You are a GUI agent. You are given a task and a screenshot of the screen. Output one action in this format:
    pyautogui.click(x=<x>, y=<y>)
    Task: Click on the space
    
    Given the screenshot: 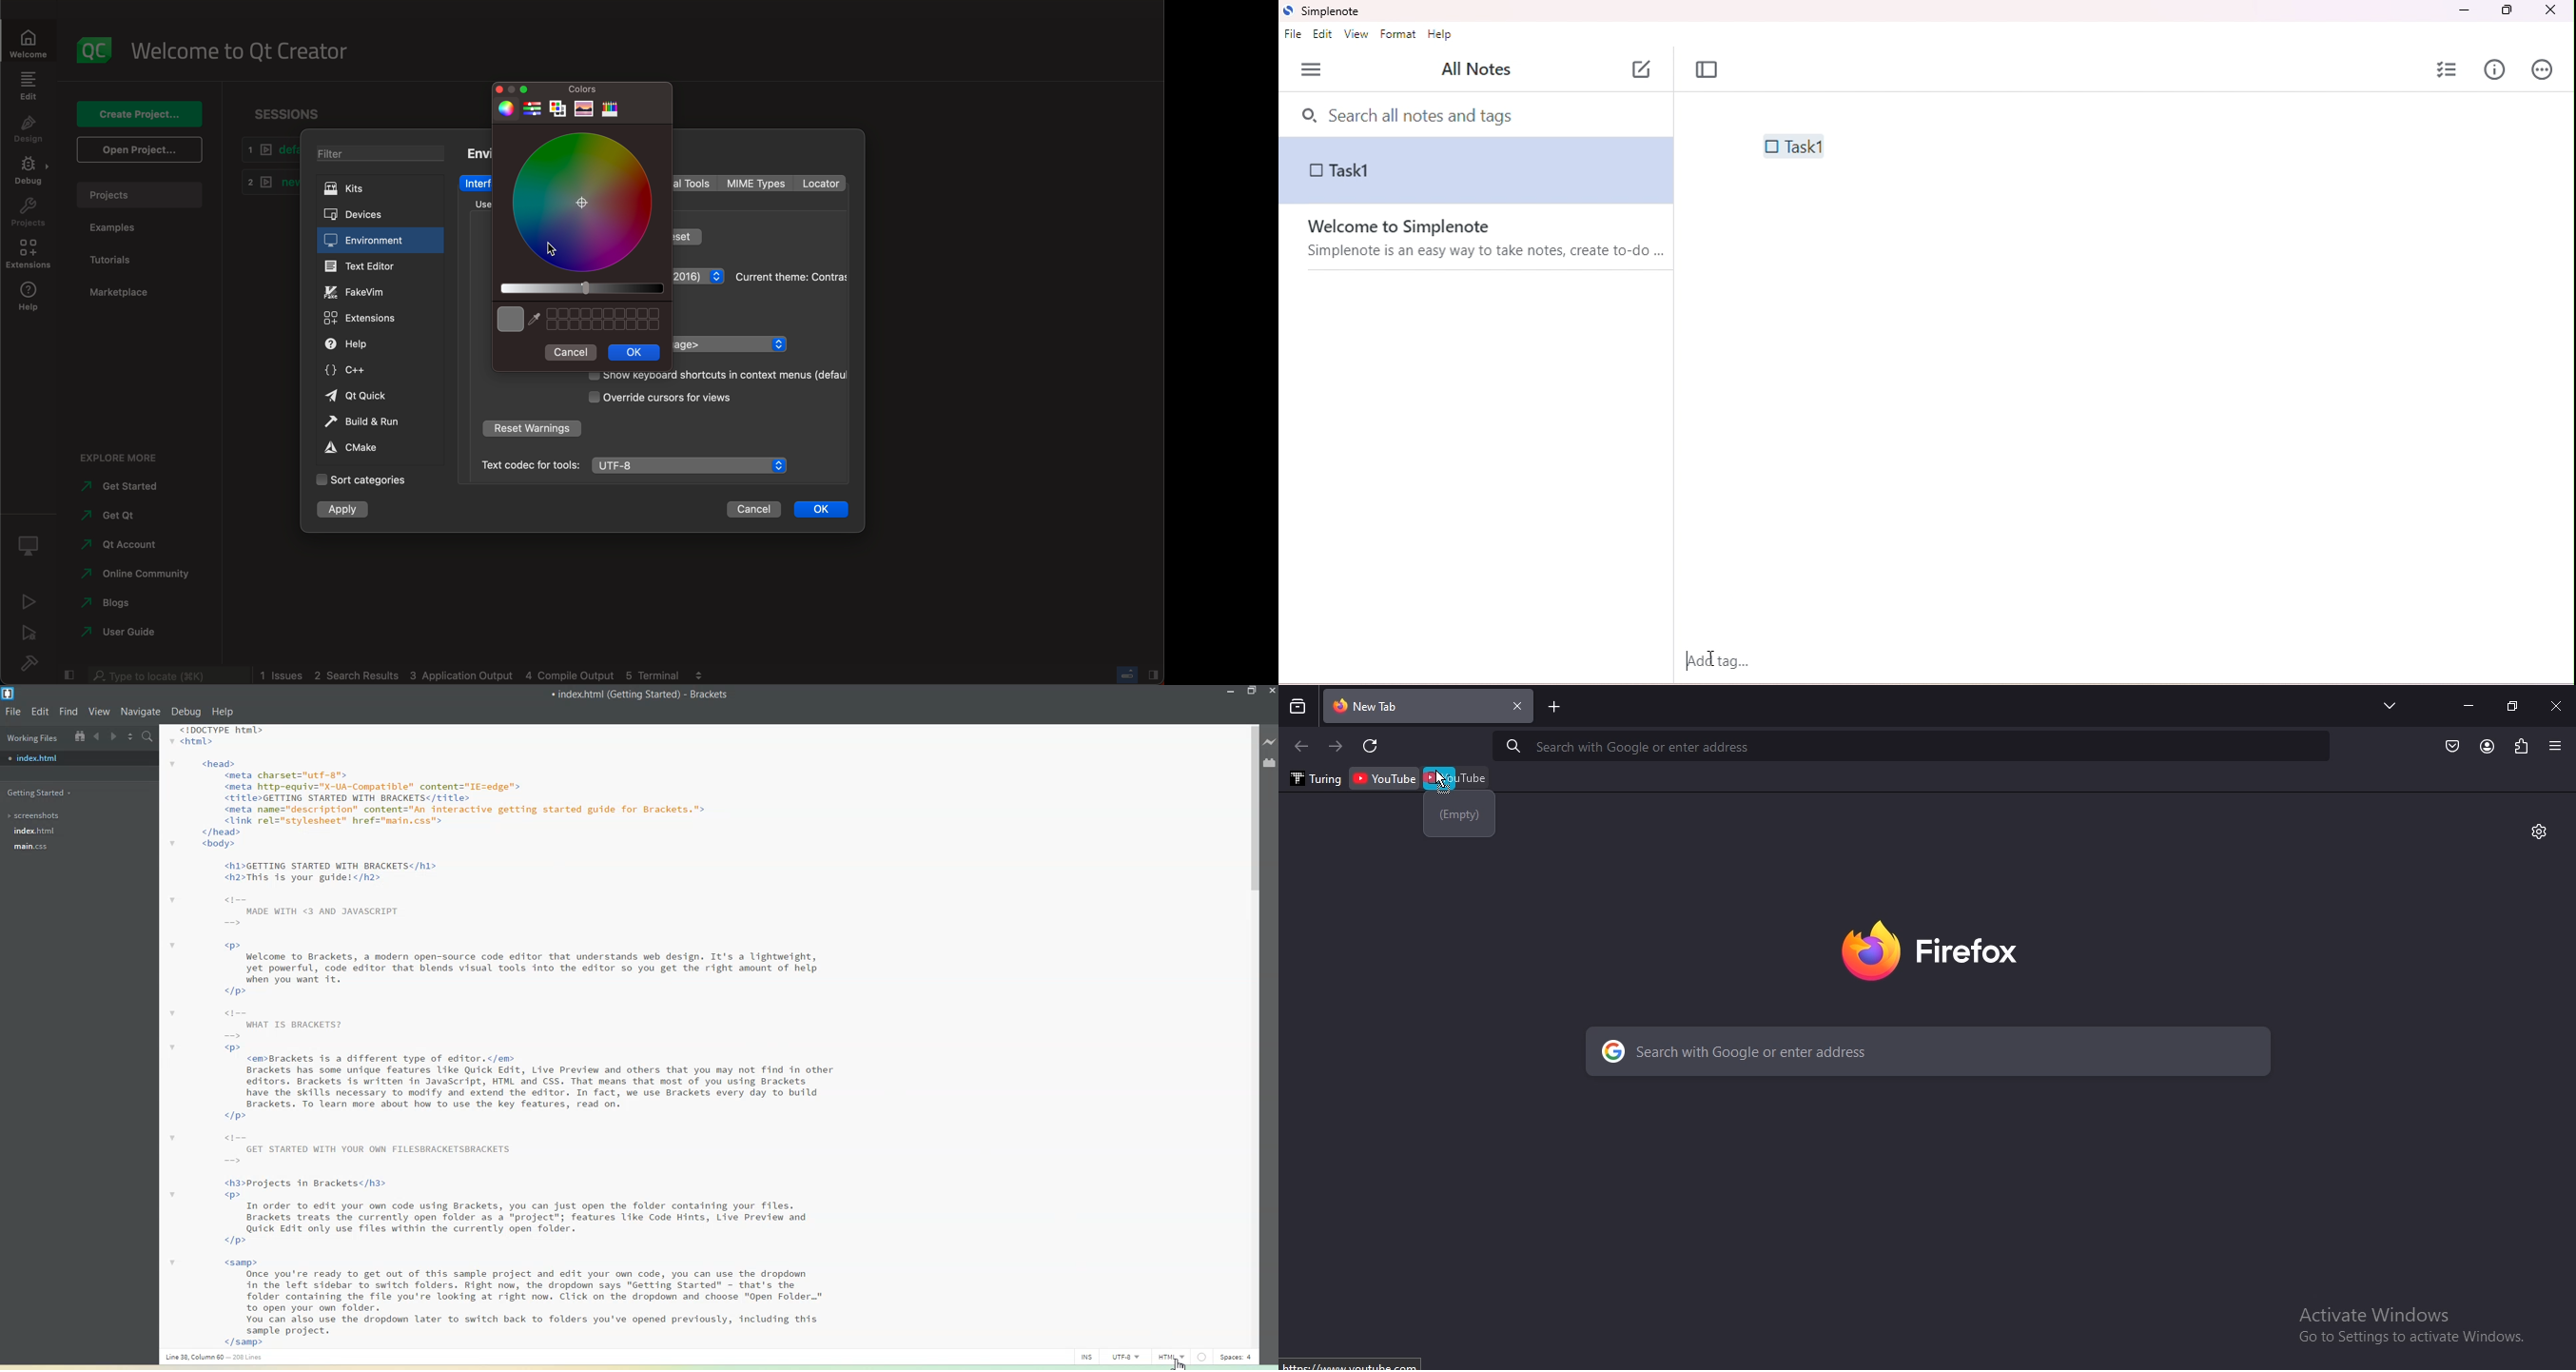 What is the action you would take?
    pyautogui.click(x=1201, y=1357)
    